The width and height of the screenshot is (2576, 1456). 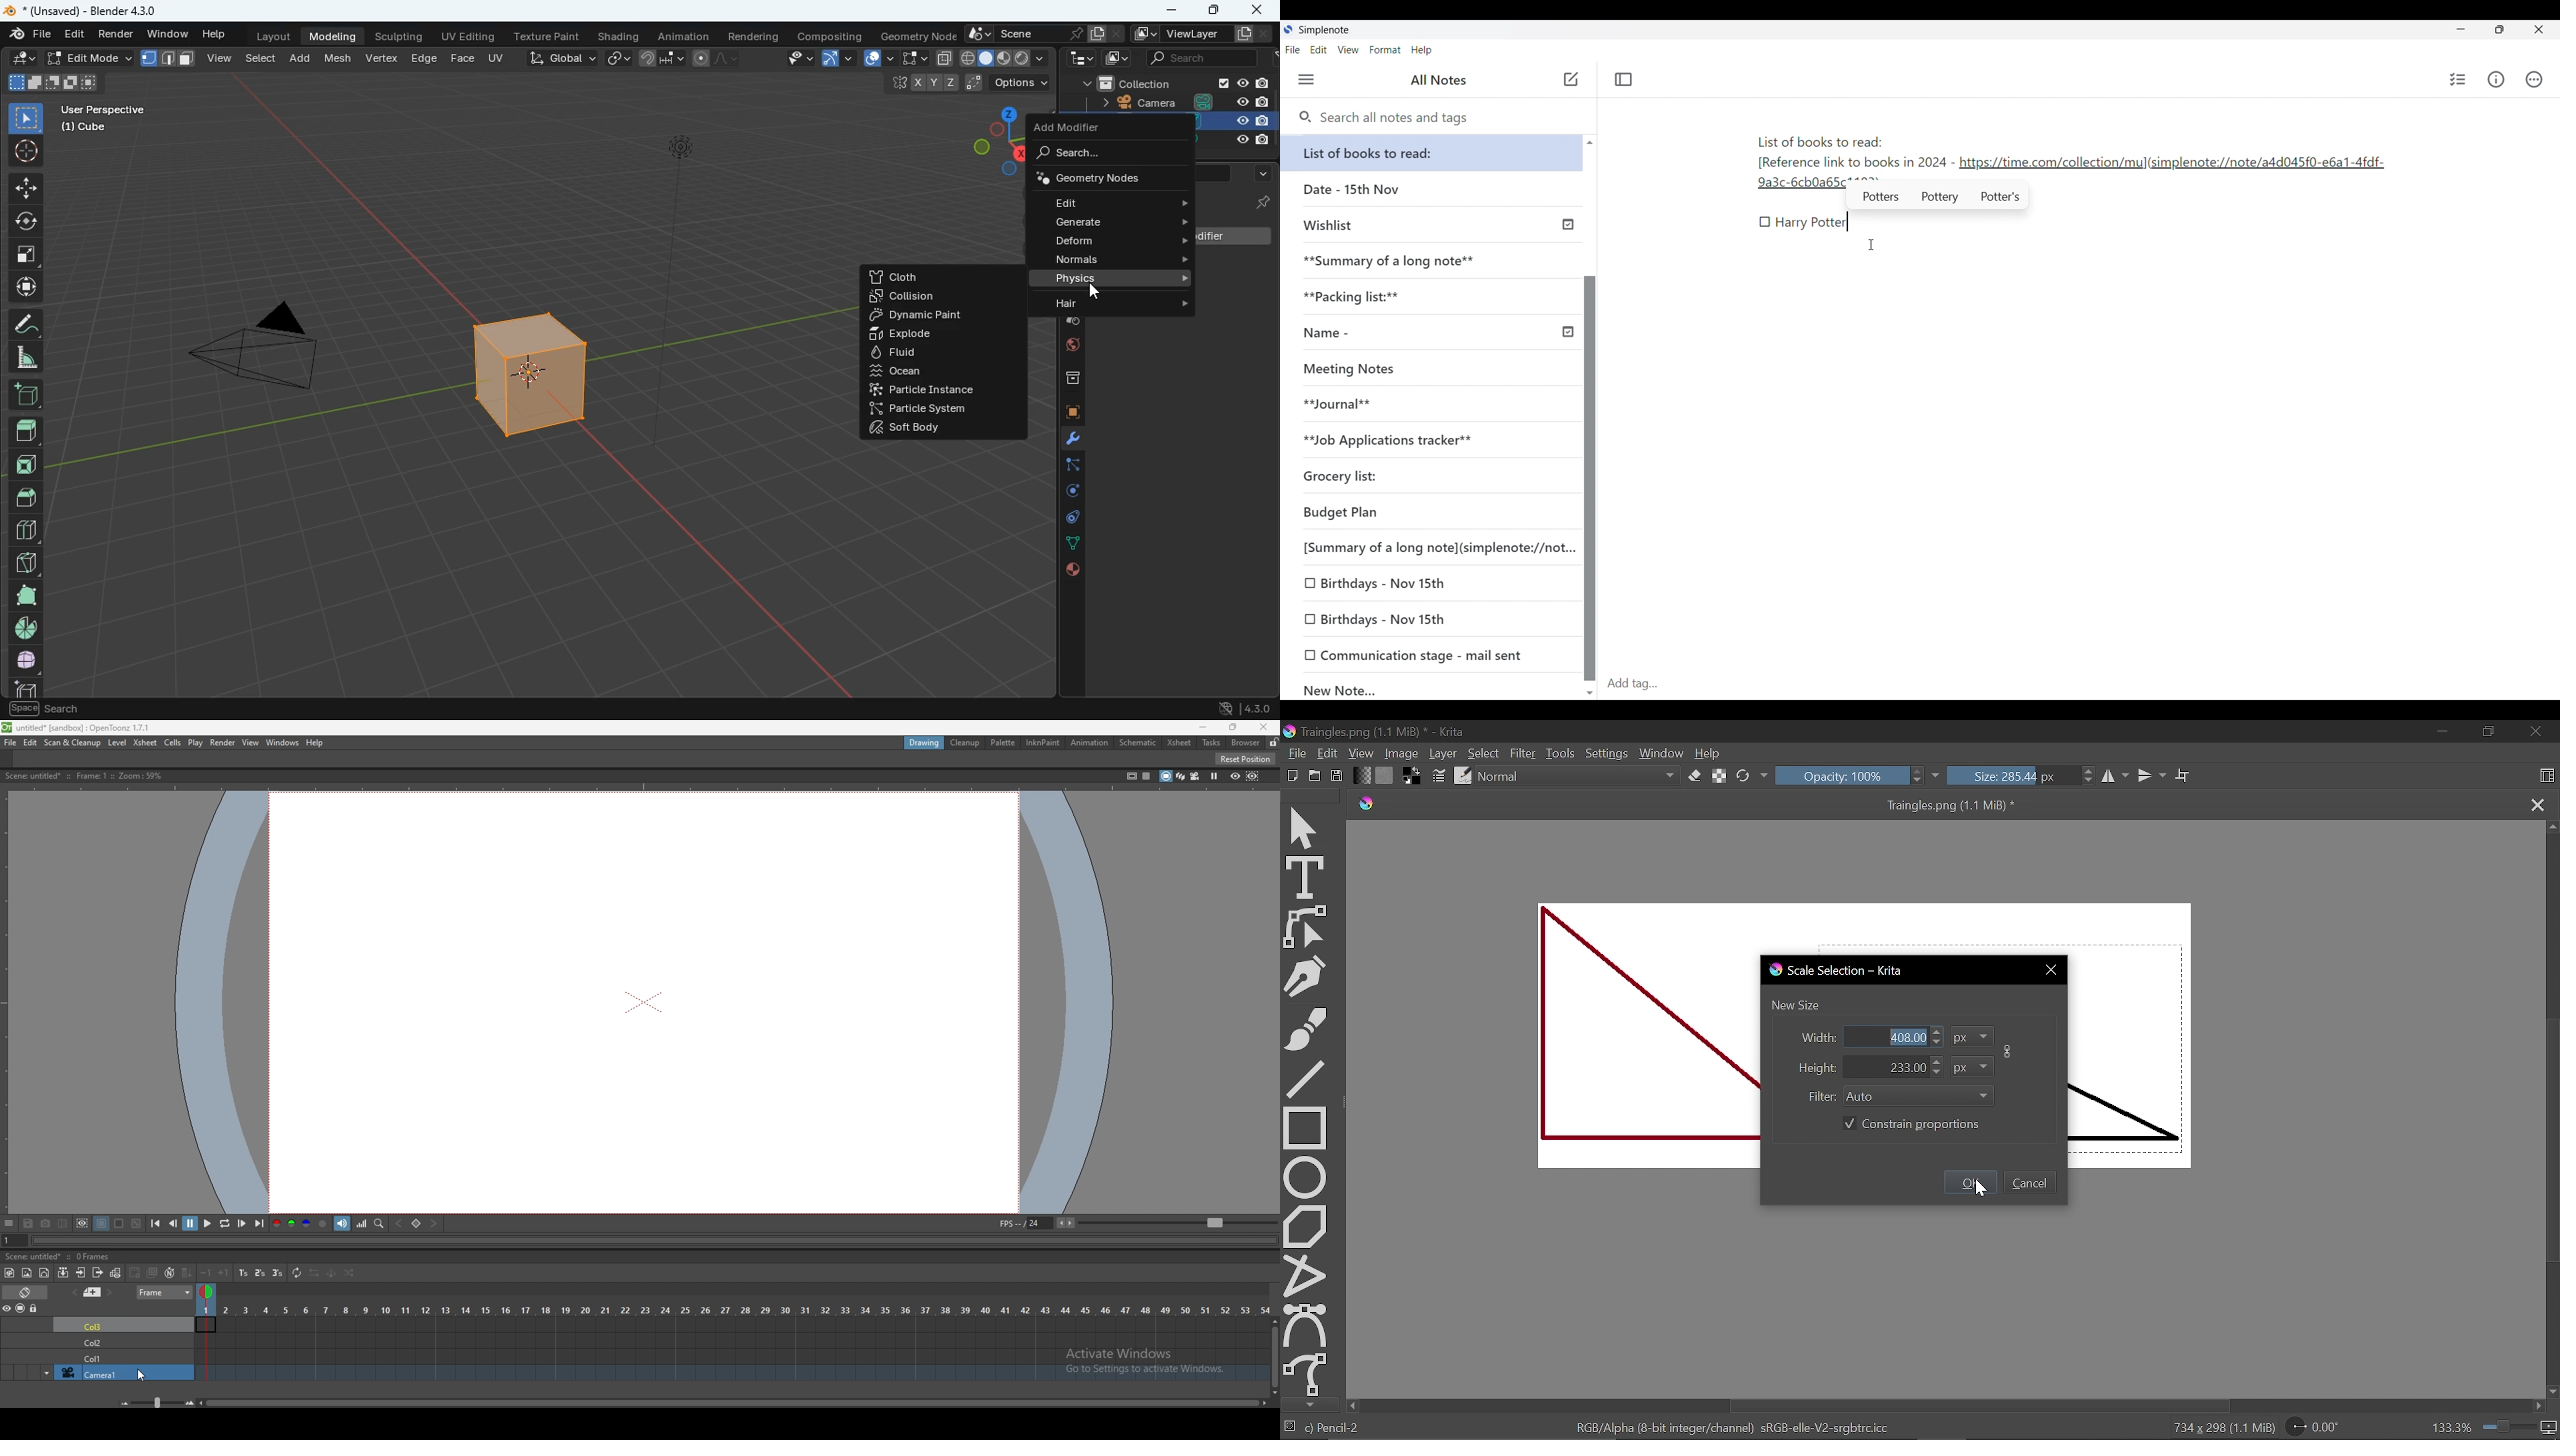 What do you see at coordinates (1305, 1275) in the screenshot?
I see `Polyline tool` at bounding box center [1305, 1275].